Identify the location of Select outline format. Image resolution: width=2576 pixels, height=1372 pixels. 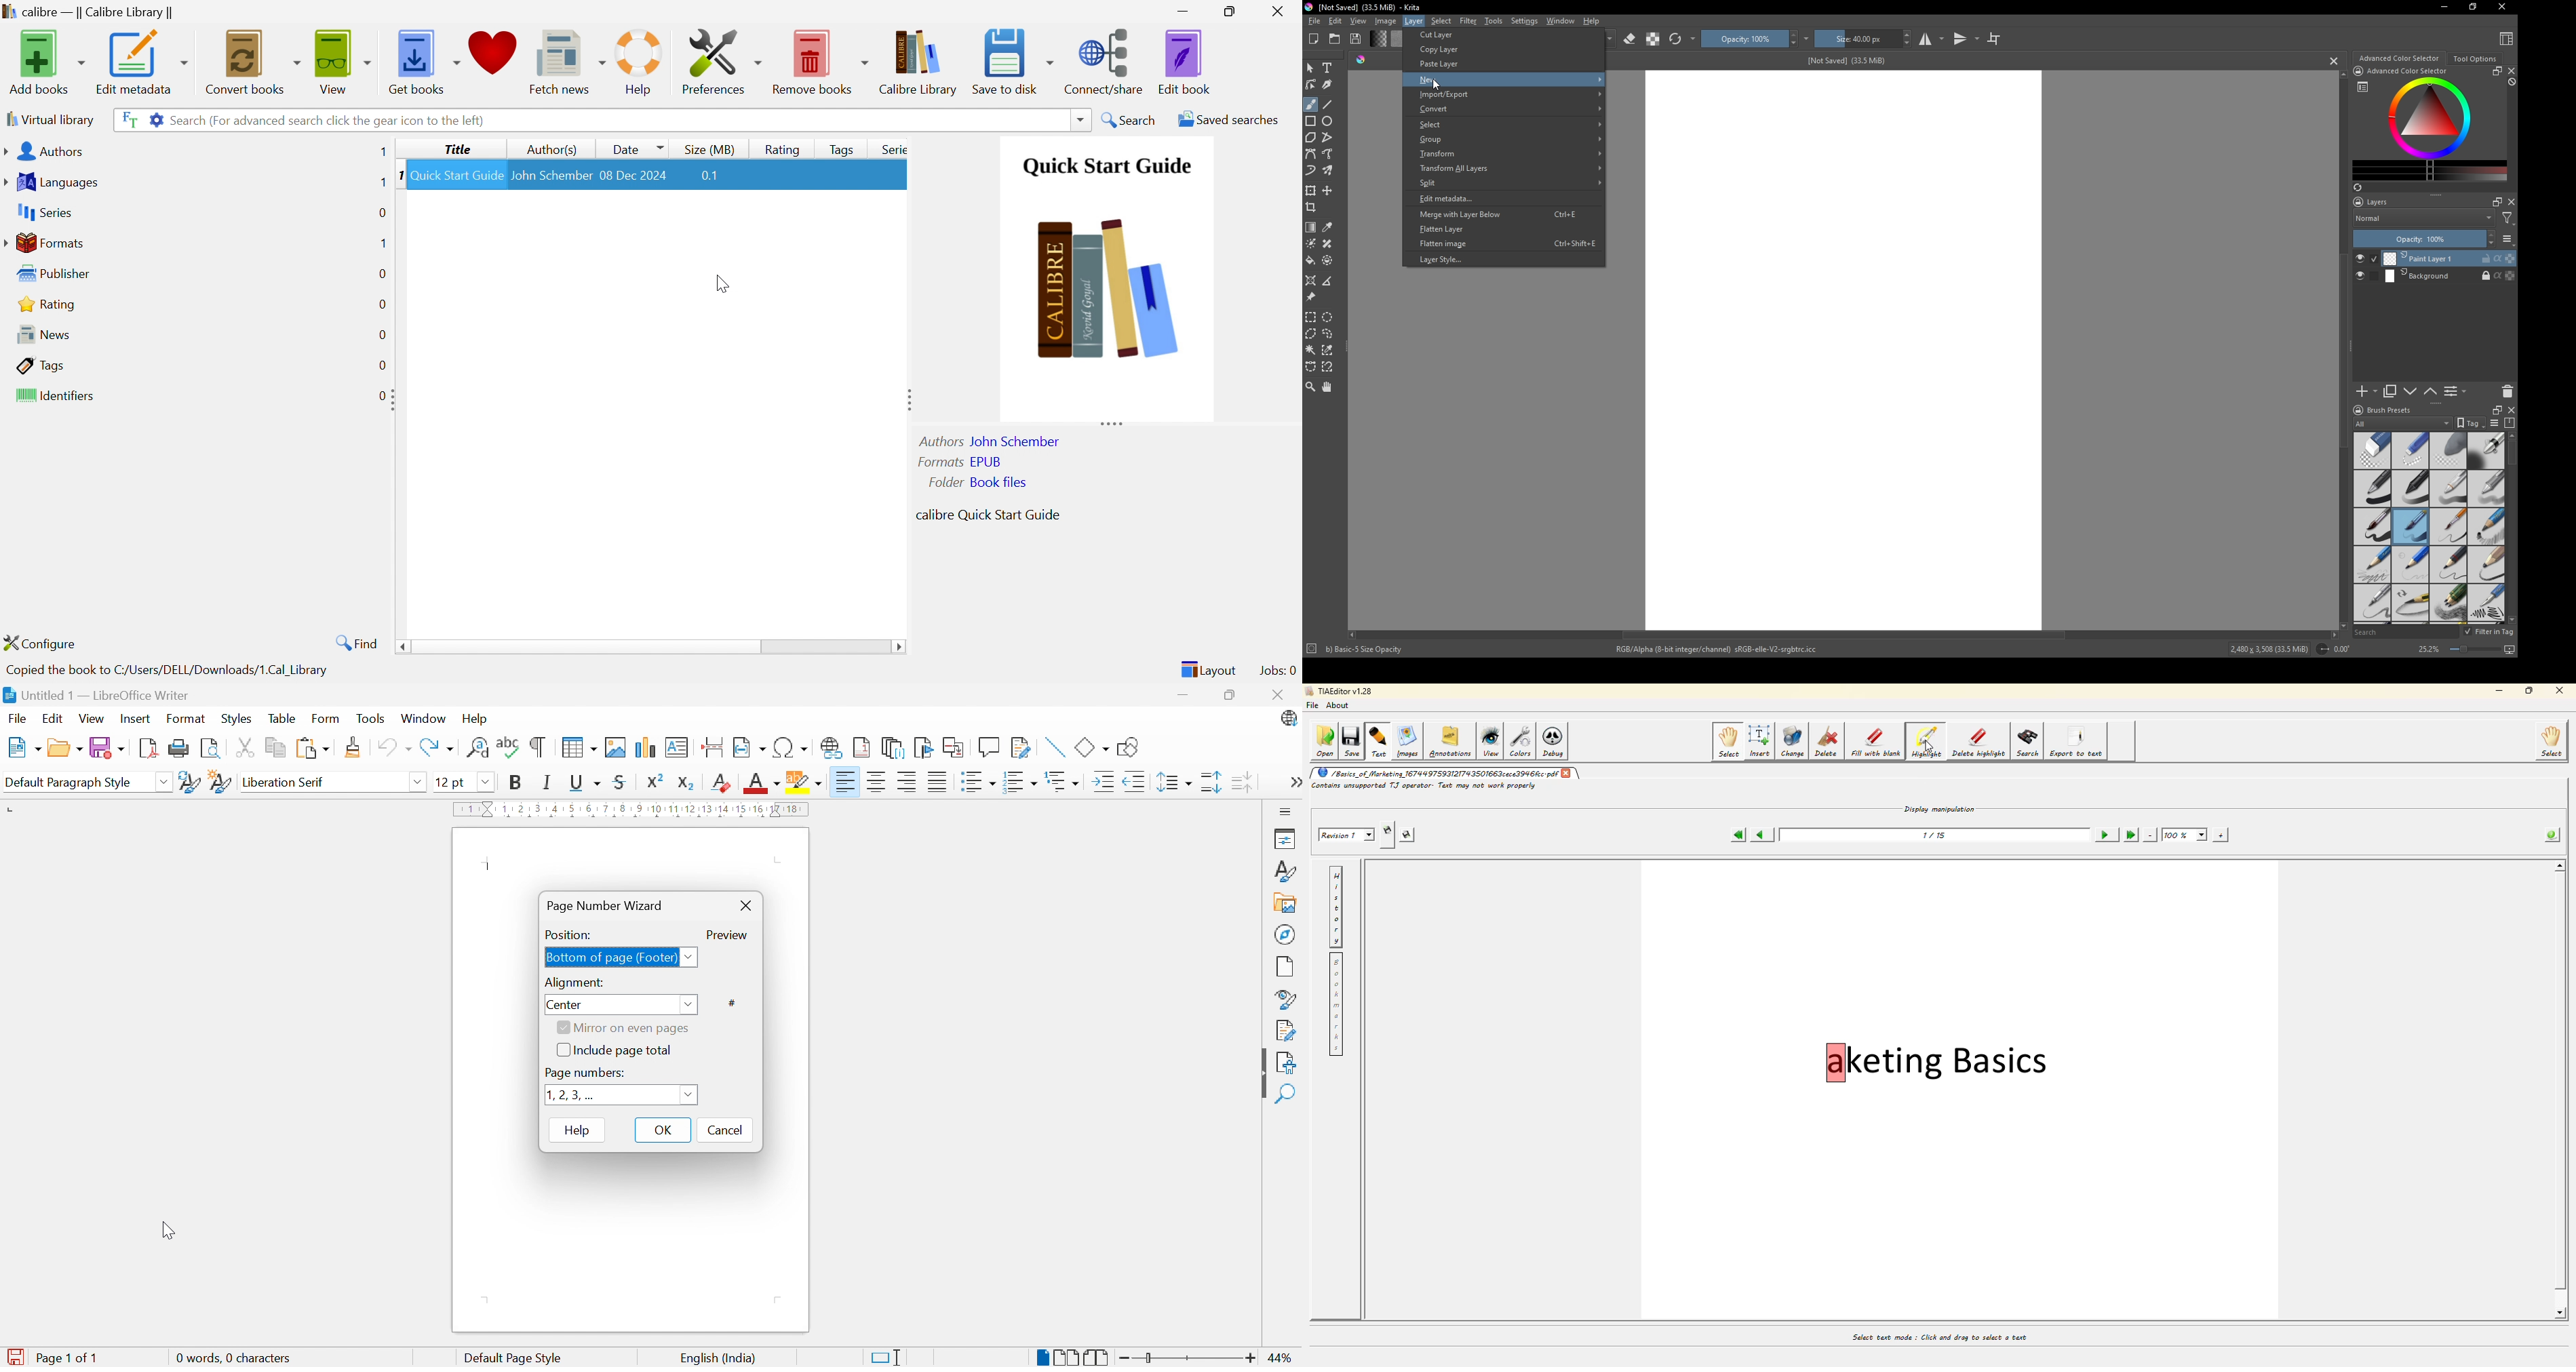
(1064, 782).